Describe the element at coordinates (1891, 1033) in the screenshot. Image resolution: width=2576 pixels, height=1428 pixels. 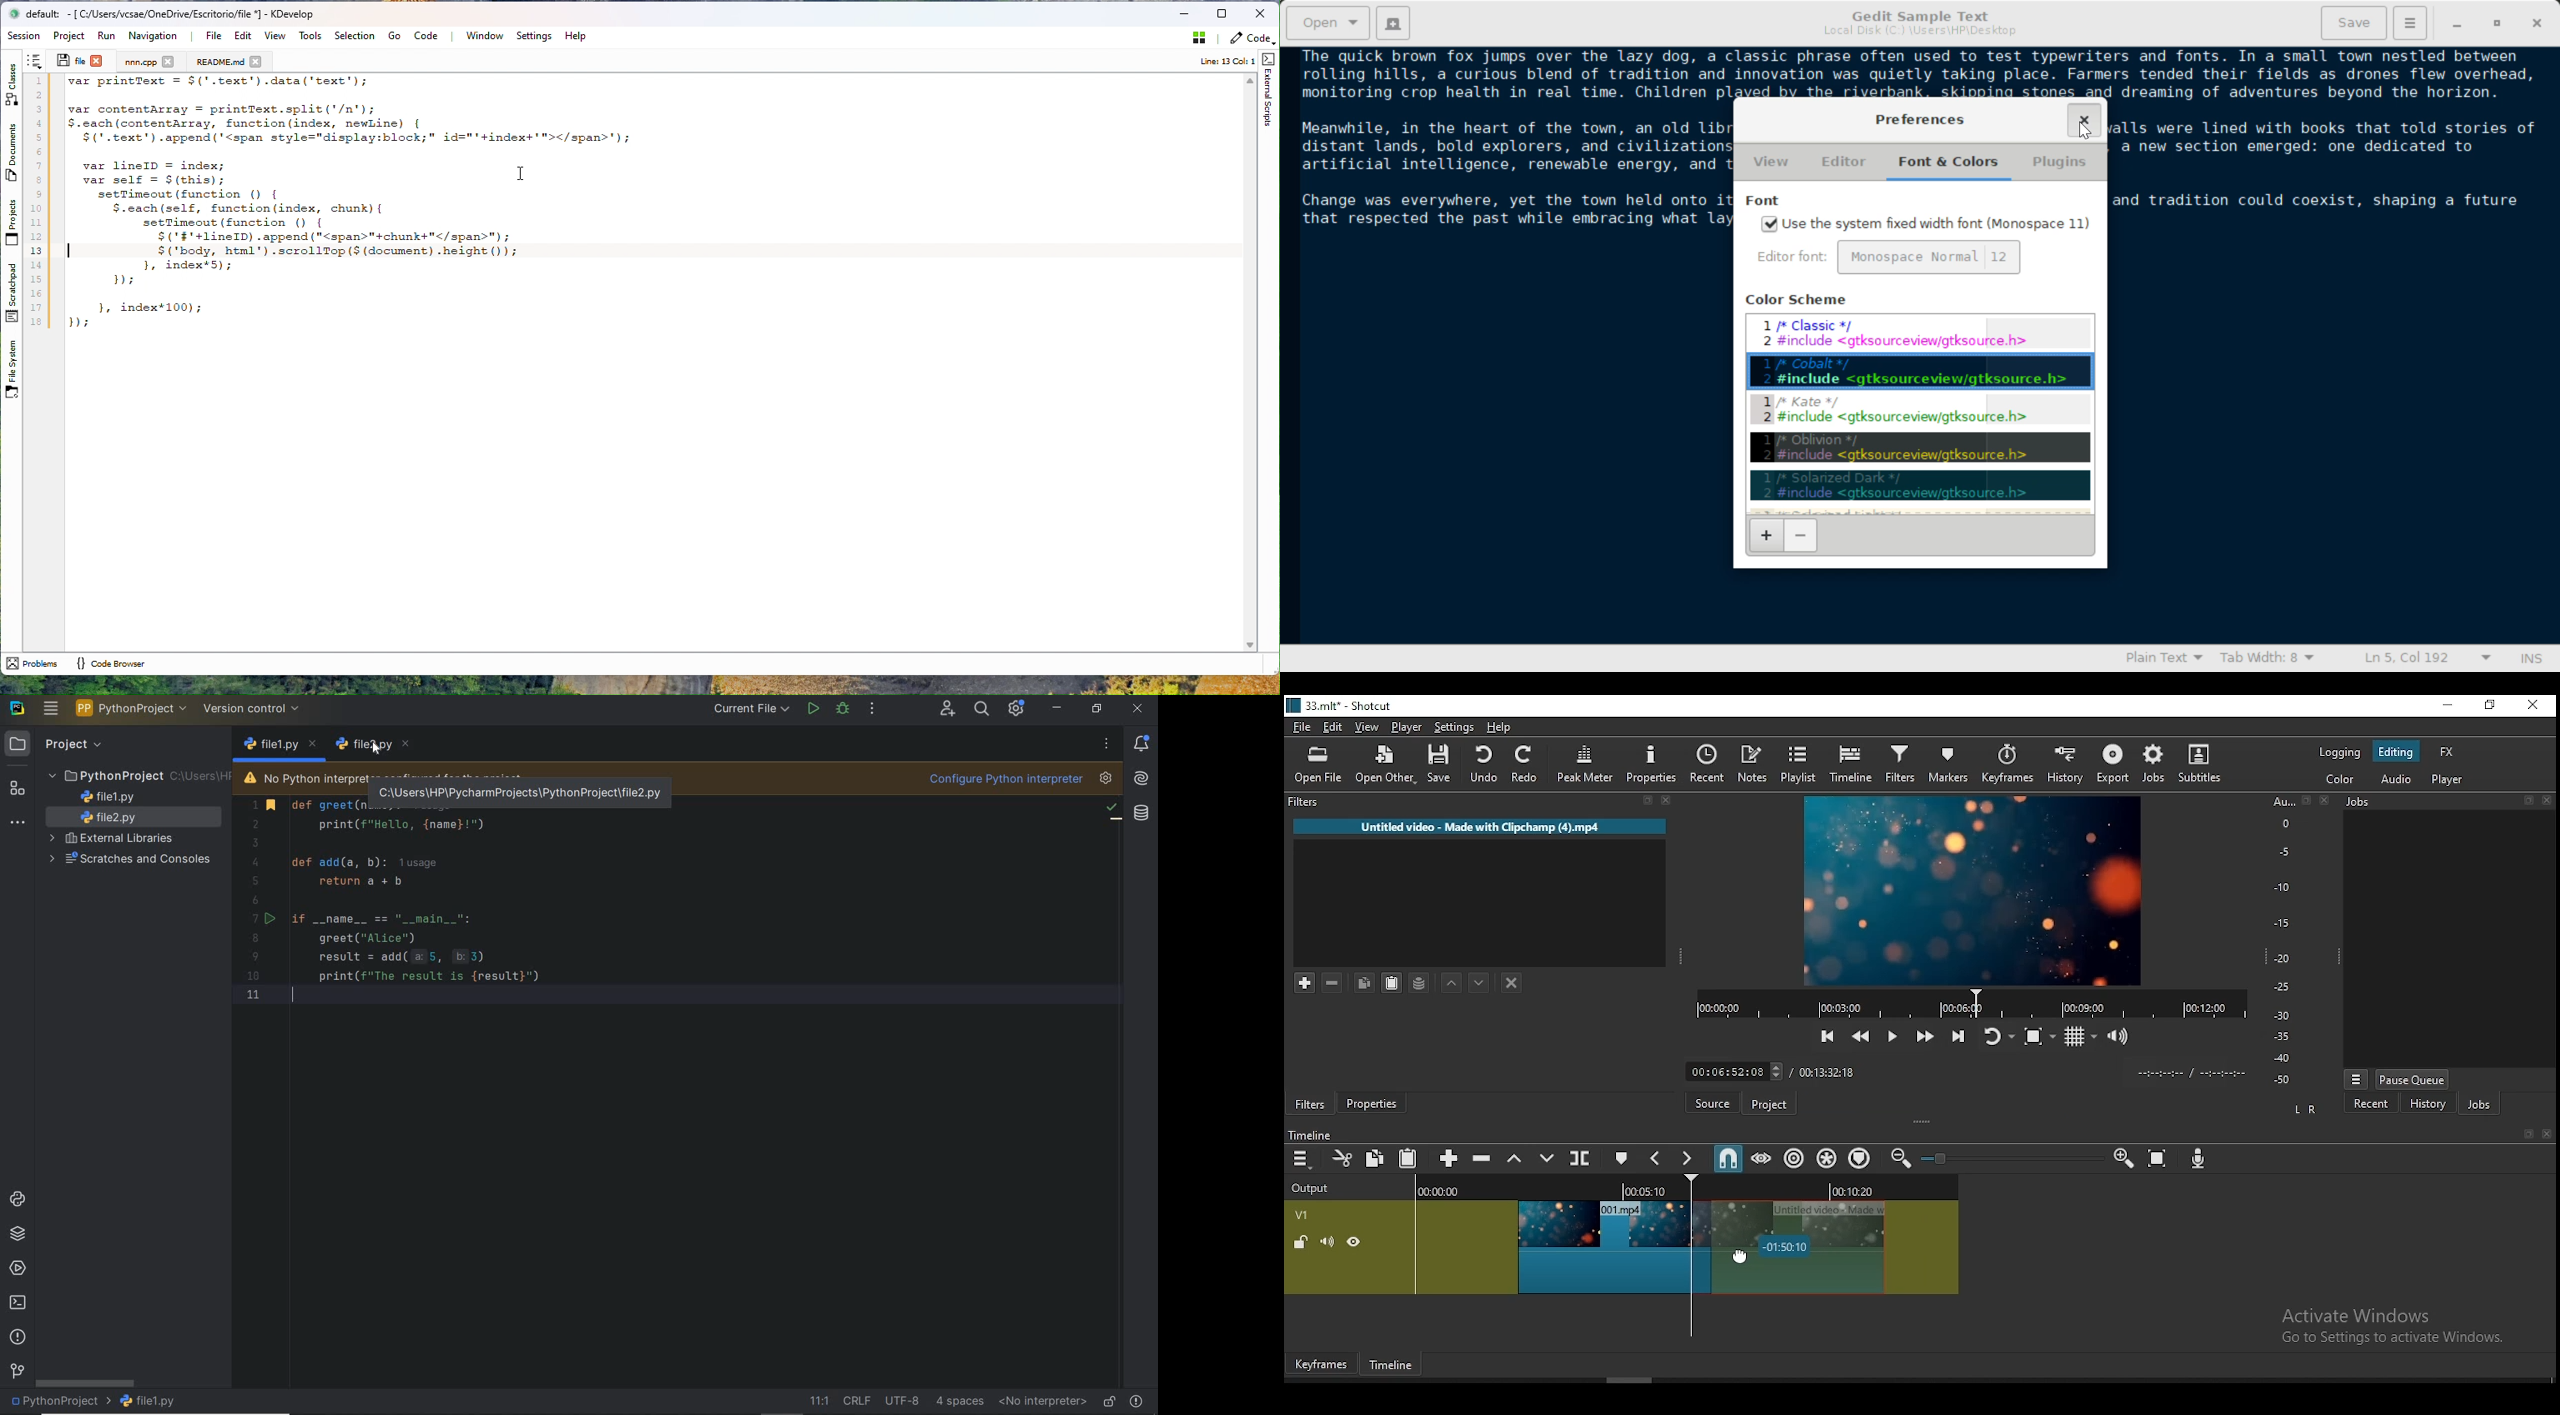
I see `play/pause` at that location.